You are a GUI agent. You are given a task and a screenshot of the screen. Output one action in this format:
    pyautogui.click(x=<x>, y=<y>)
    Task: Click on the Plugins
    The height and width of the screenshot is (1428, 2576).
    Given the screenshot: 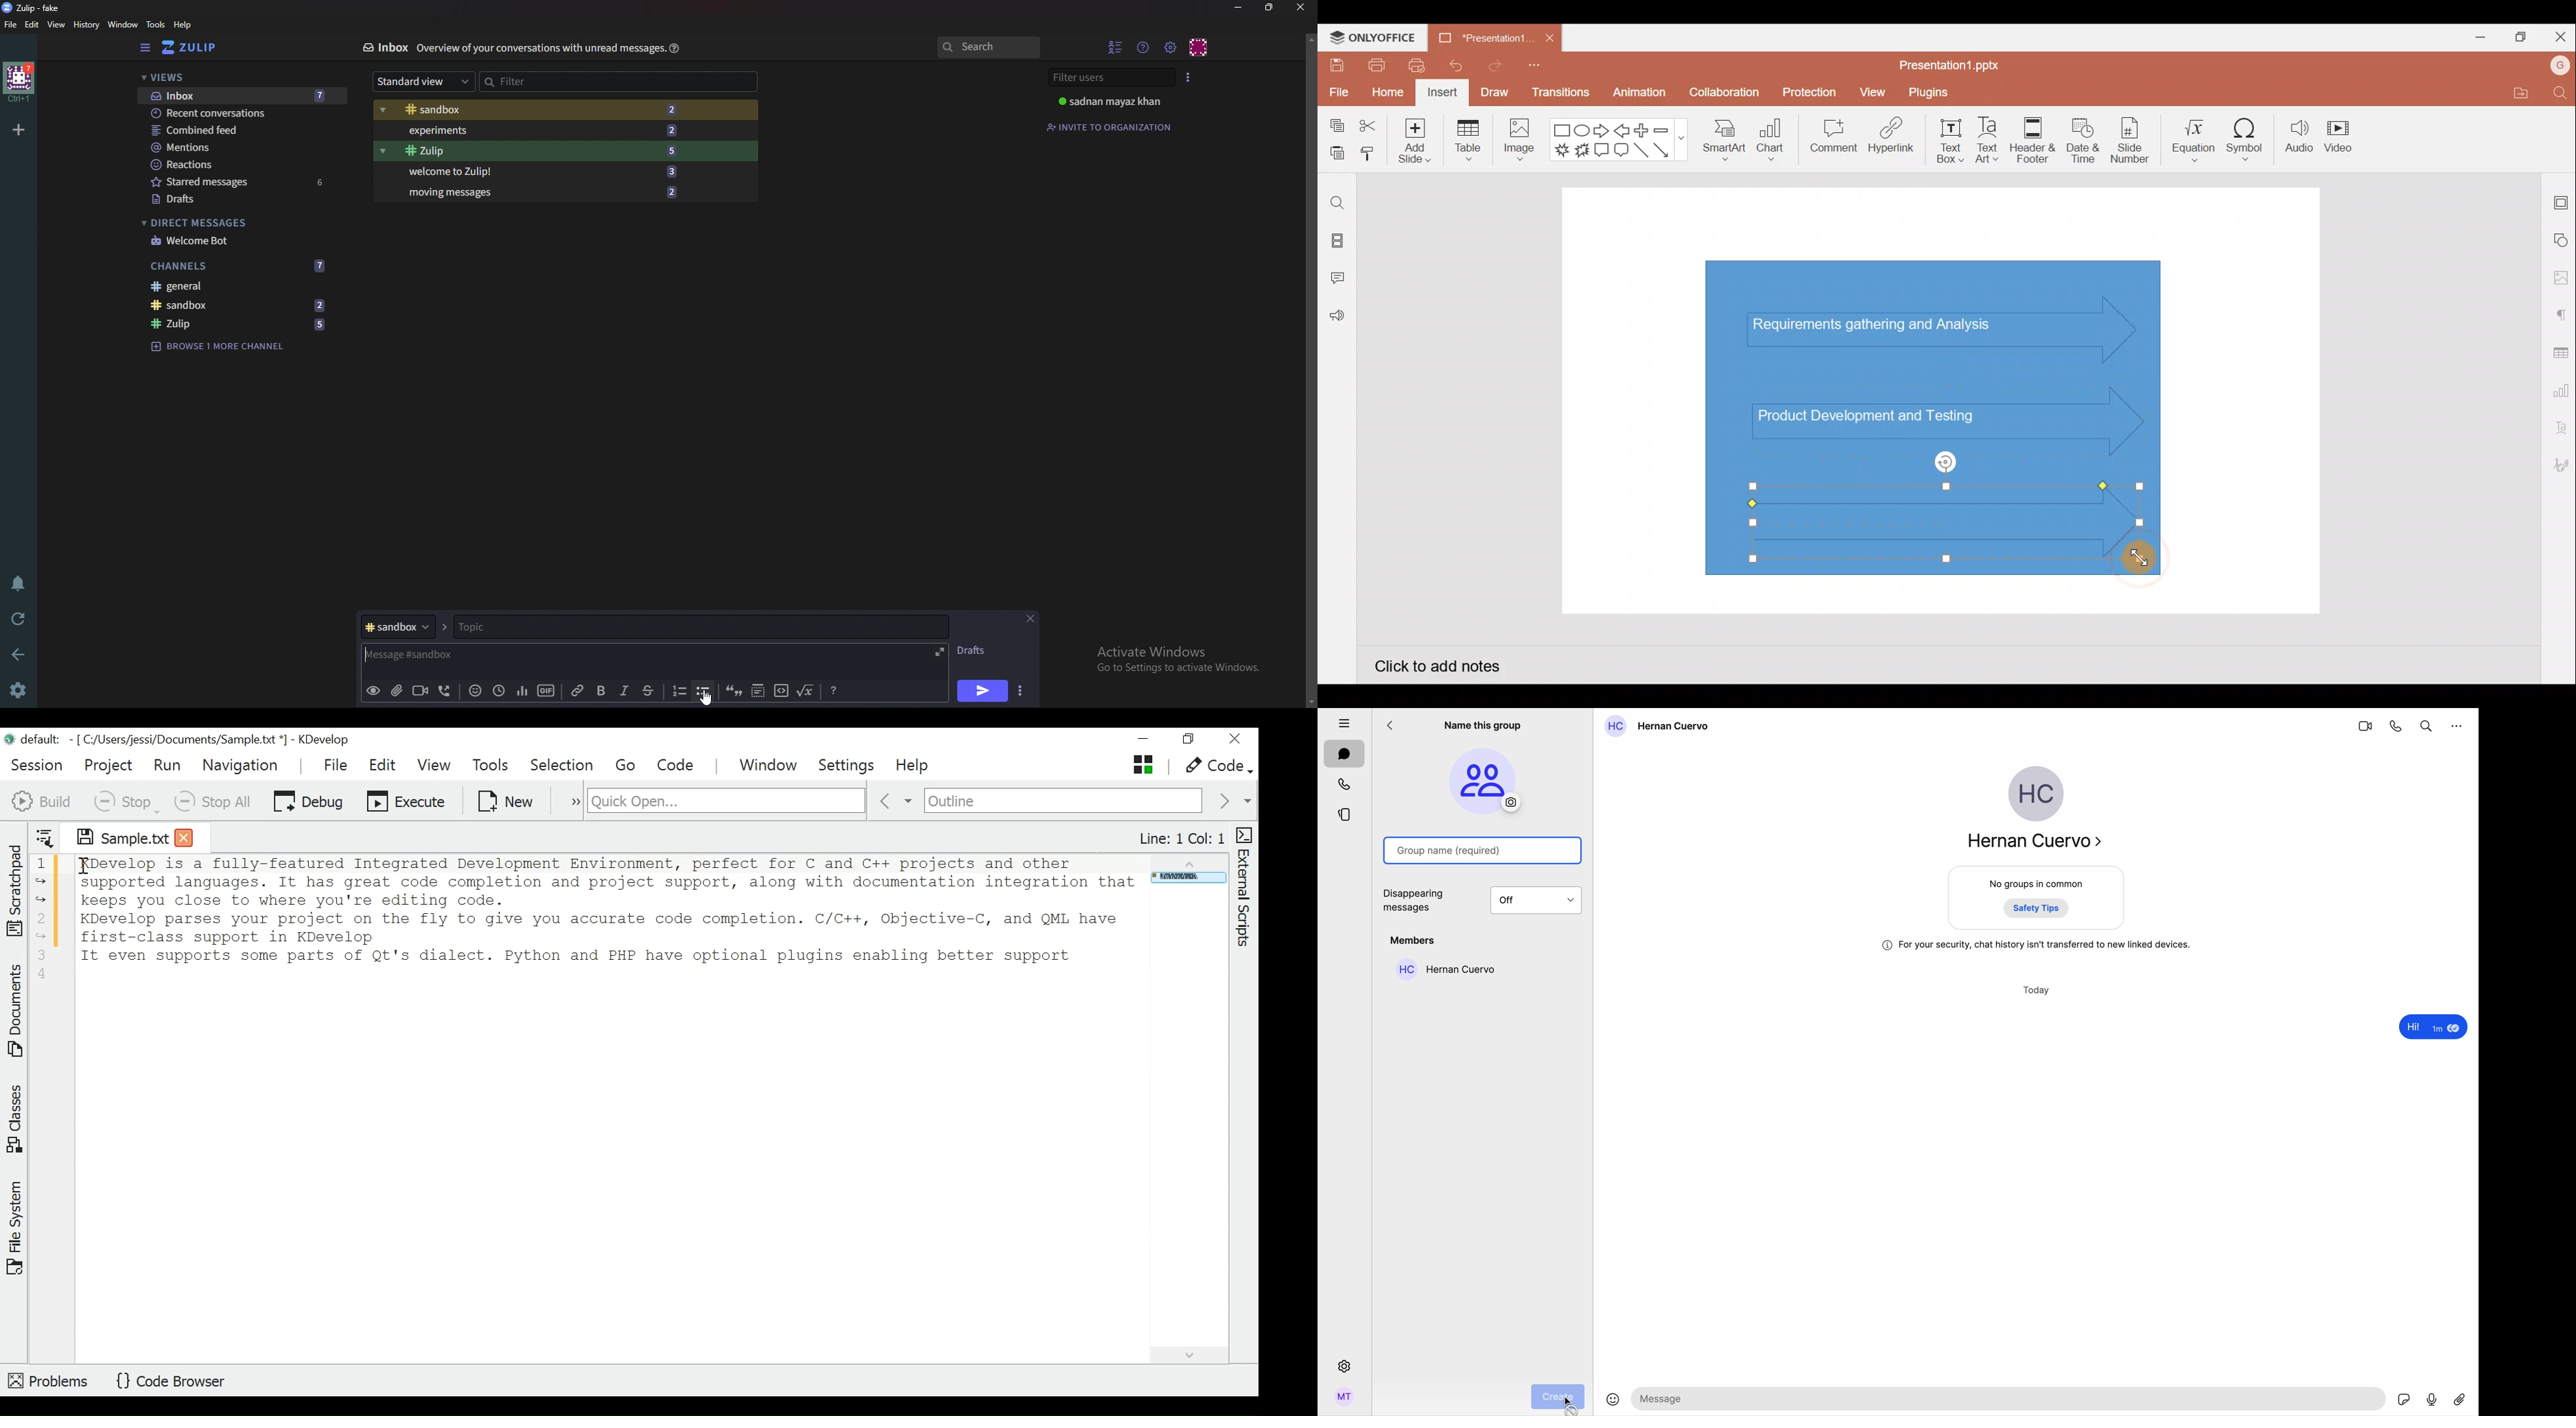 What is the action you would take?
    pyautogui.click(x=1938, y=90)
    